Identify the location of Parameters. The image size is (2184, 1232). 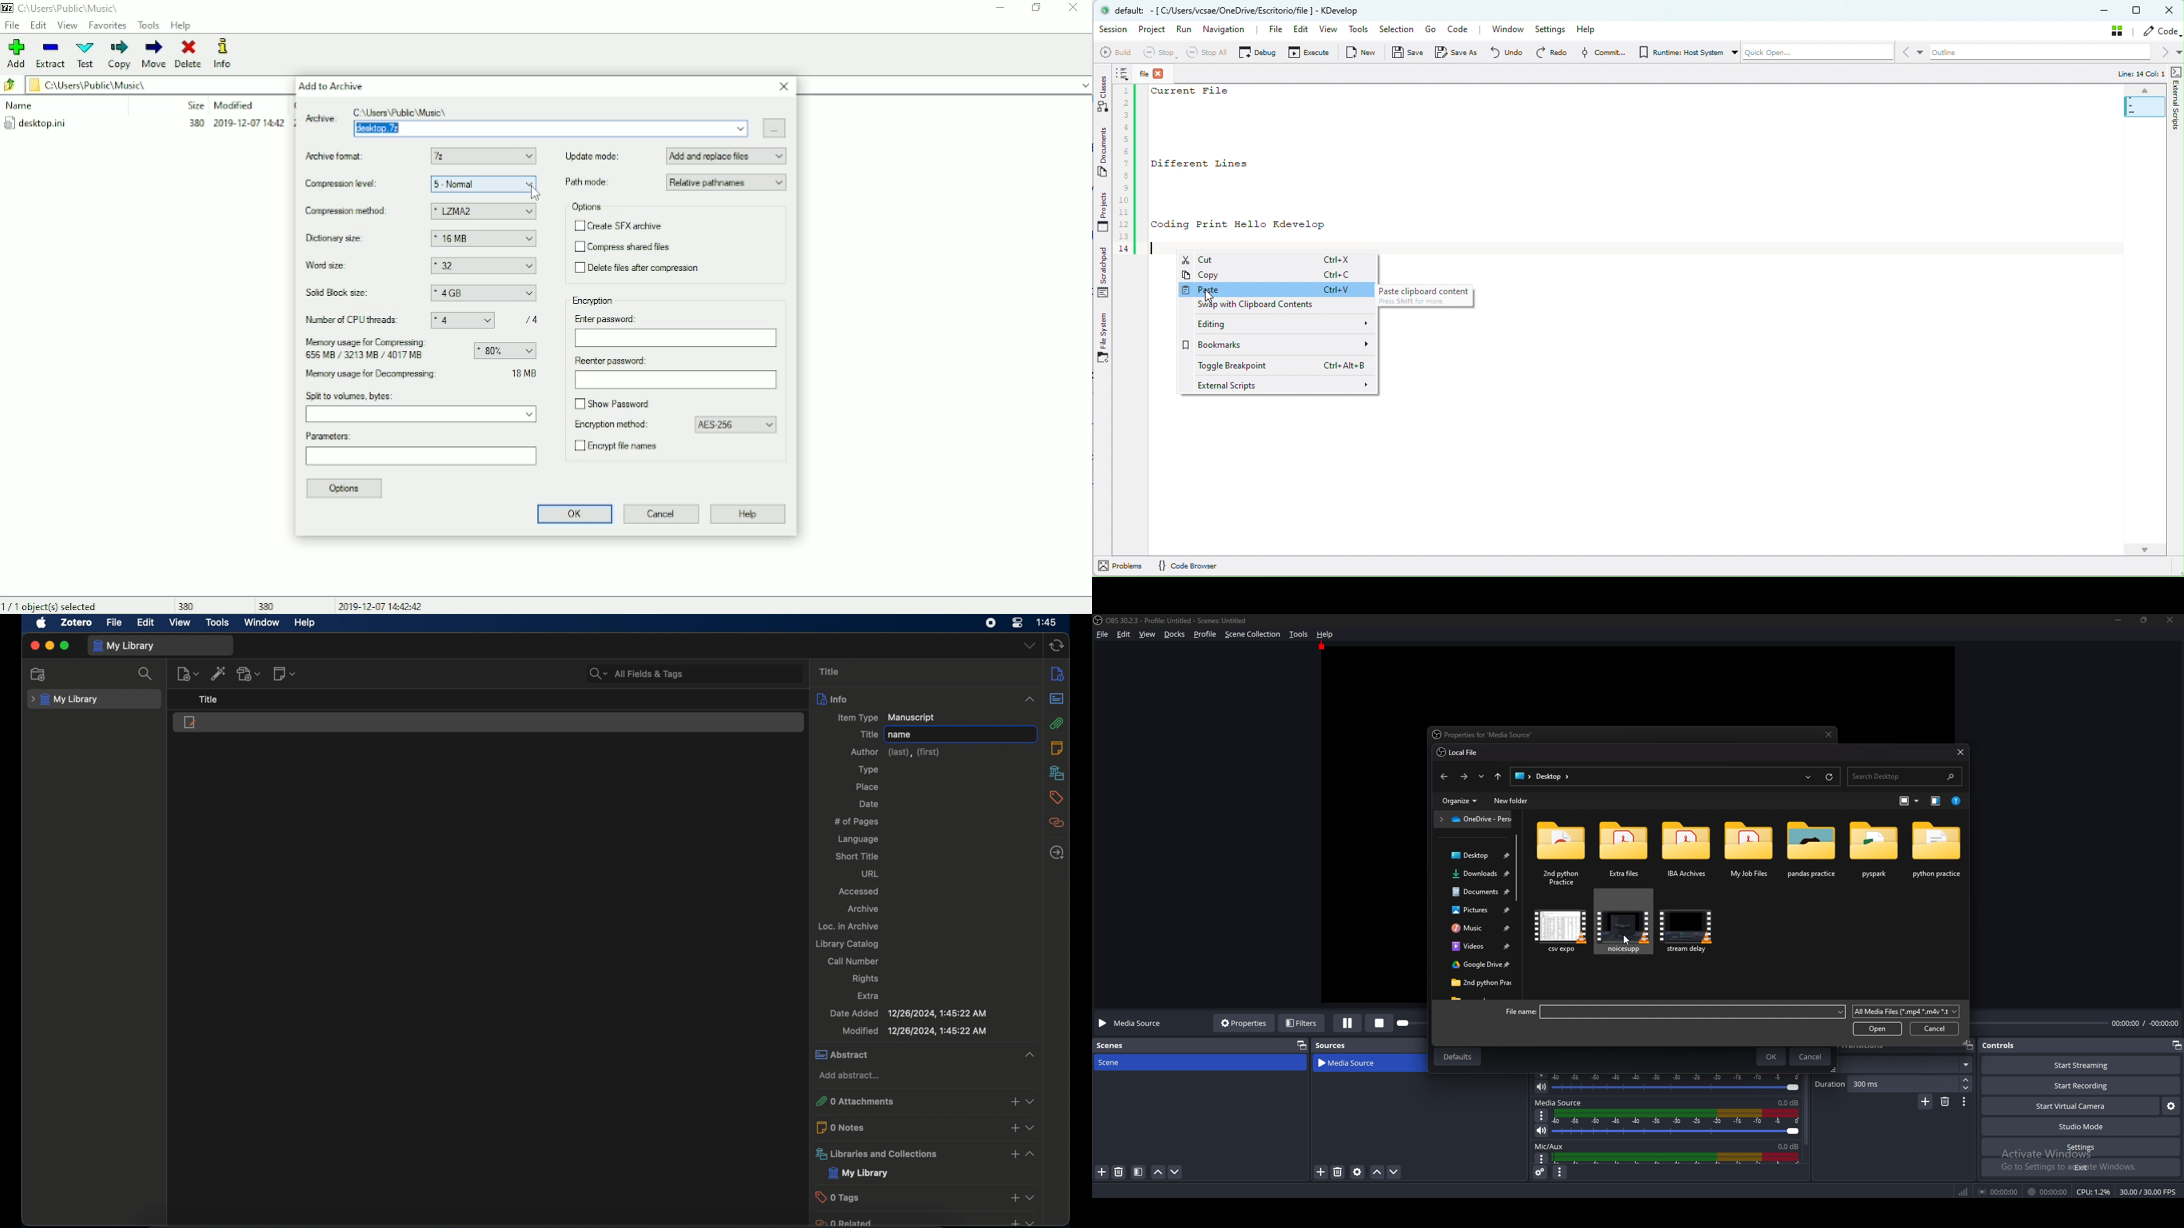
(330, 436).